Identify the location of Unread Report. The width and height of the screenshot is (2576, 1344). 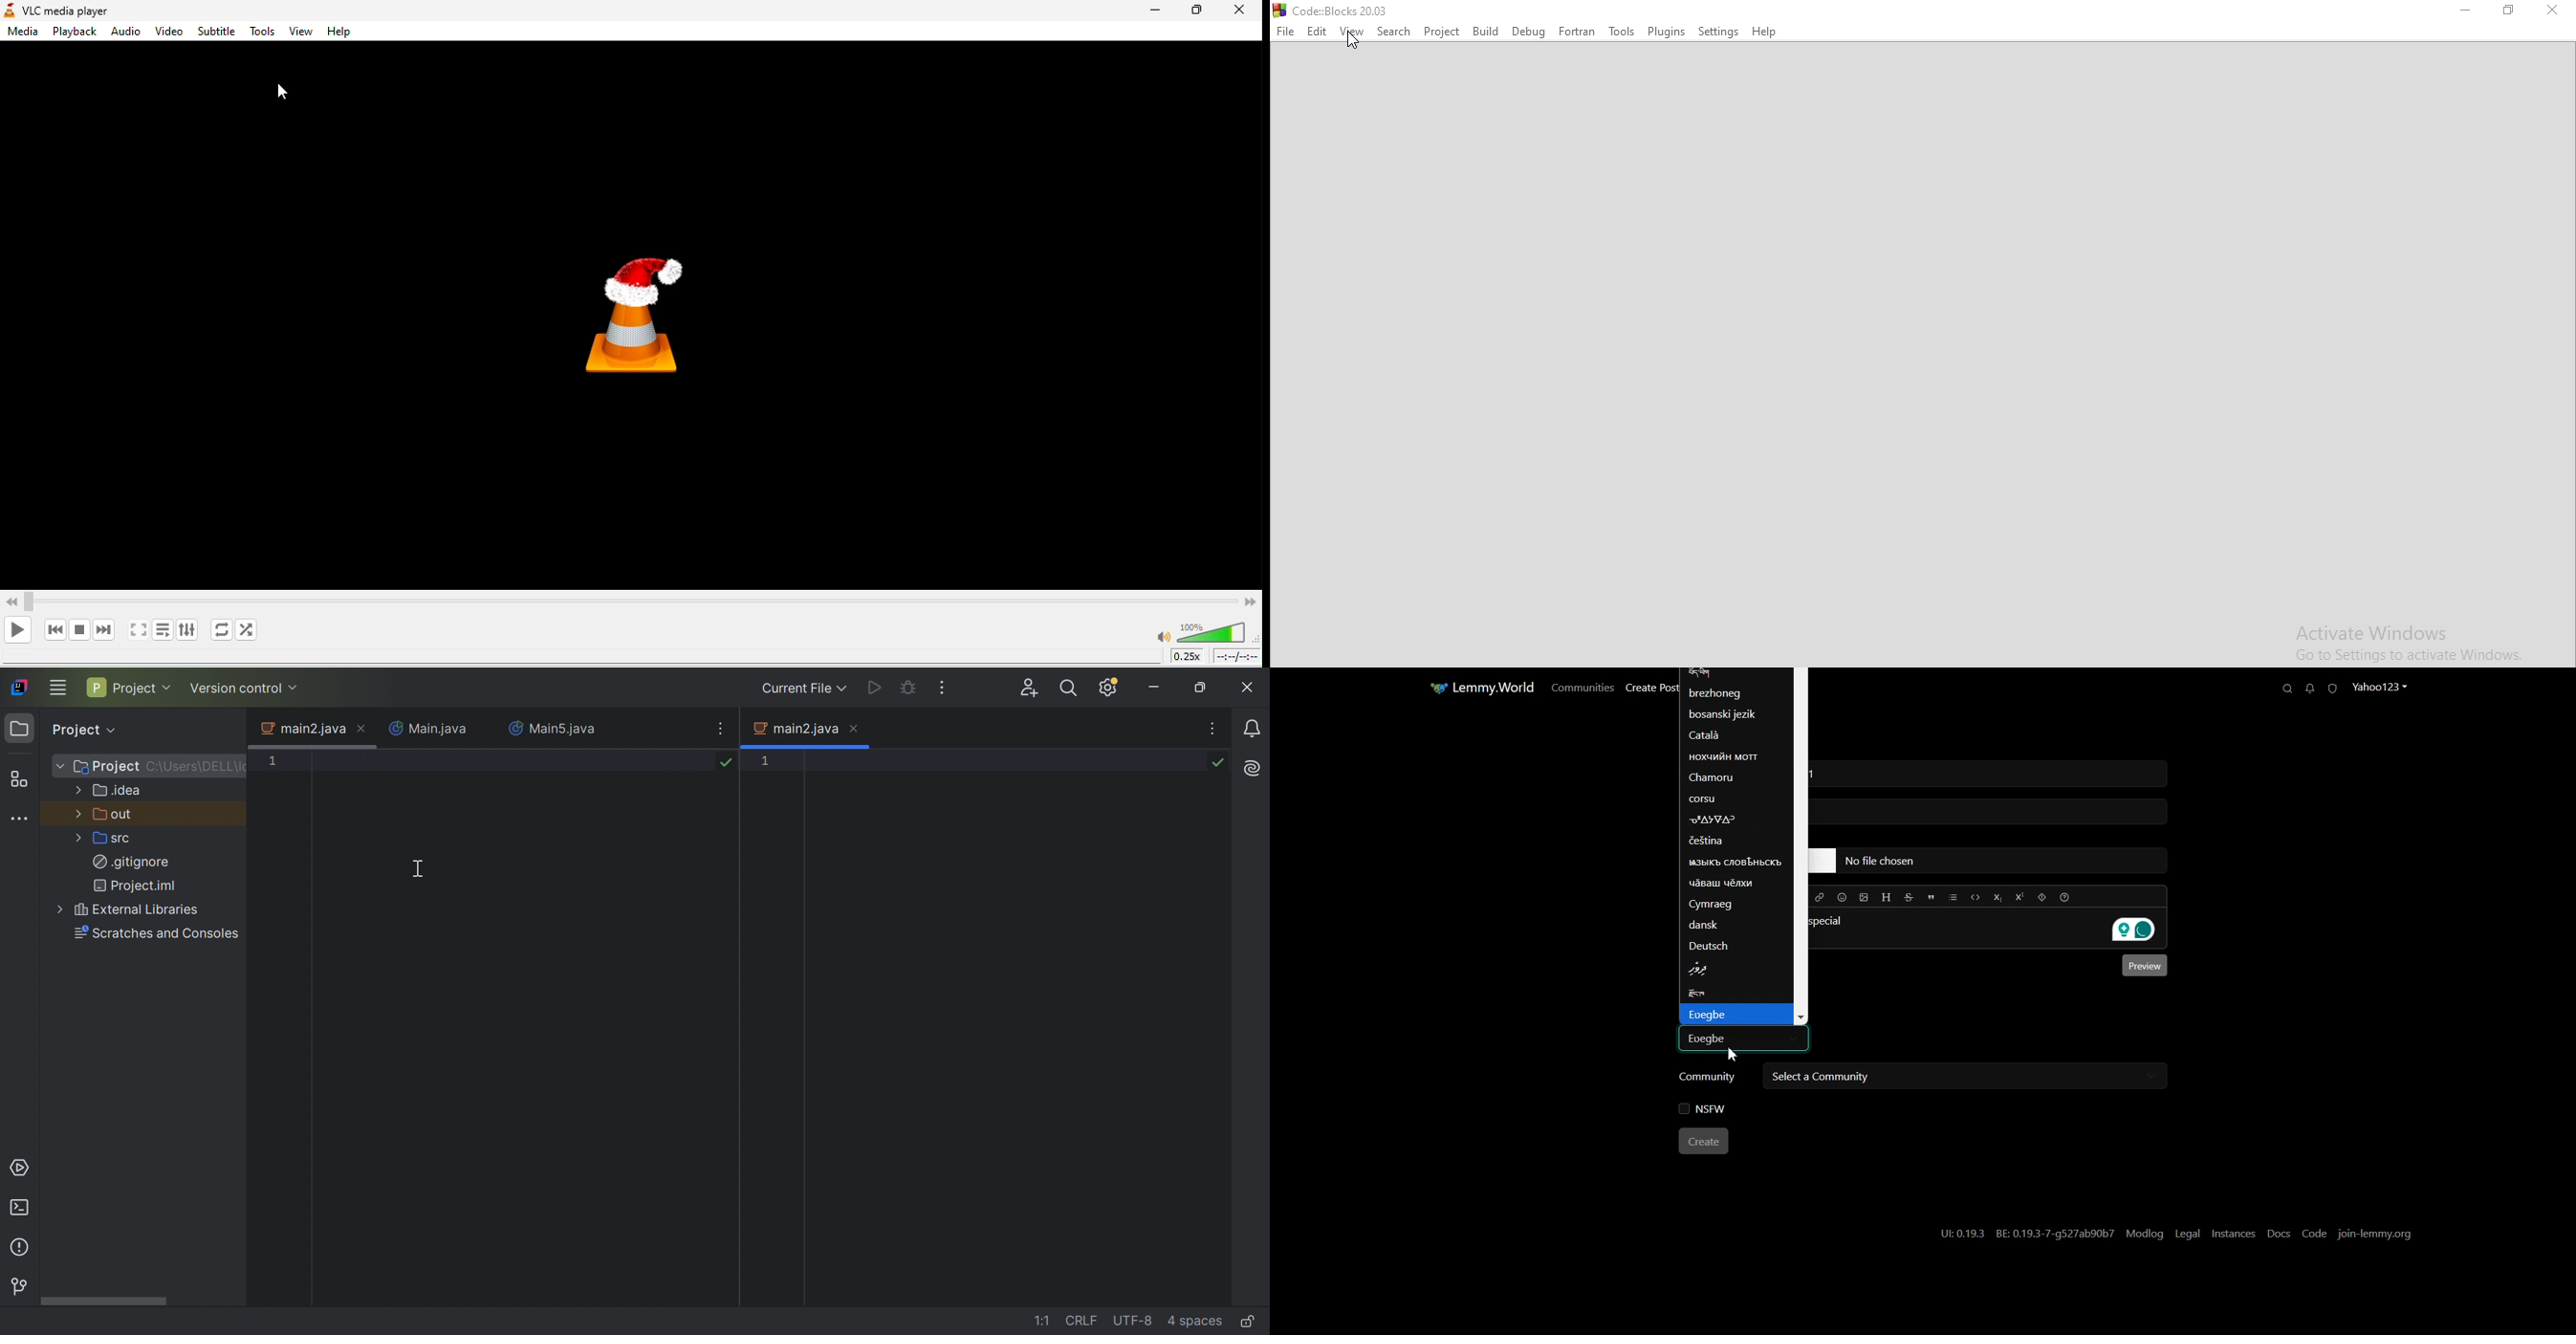
(2336, 688).